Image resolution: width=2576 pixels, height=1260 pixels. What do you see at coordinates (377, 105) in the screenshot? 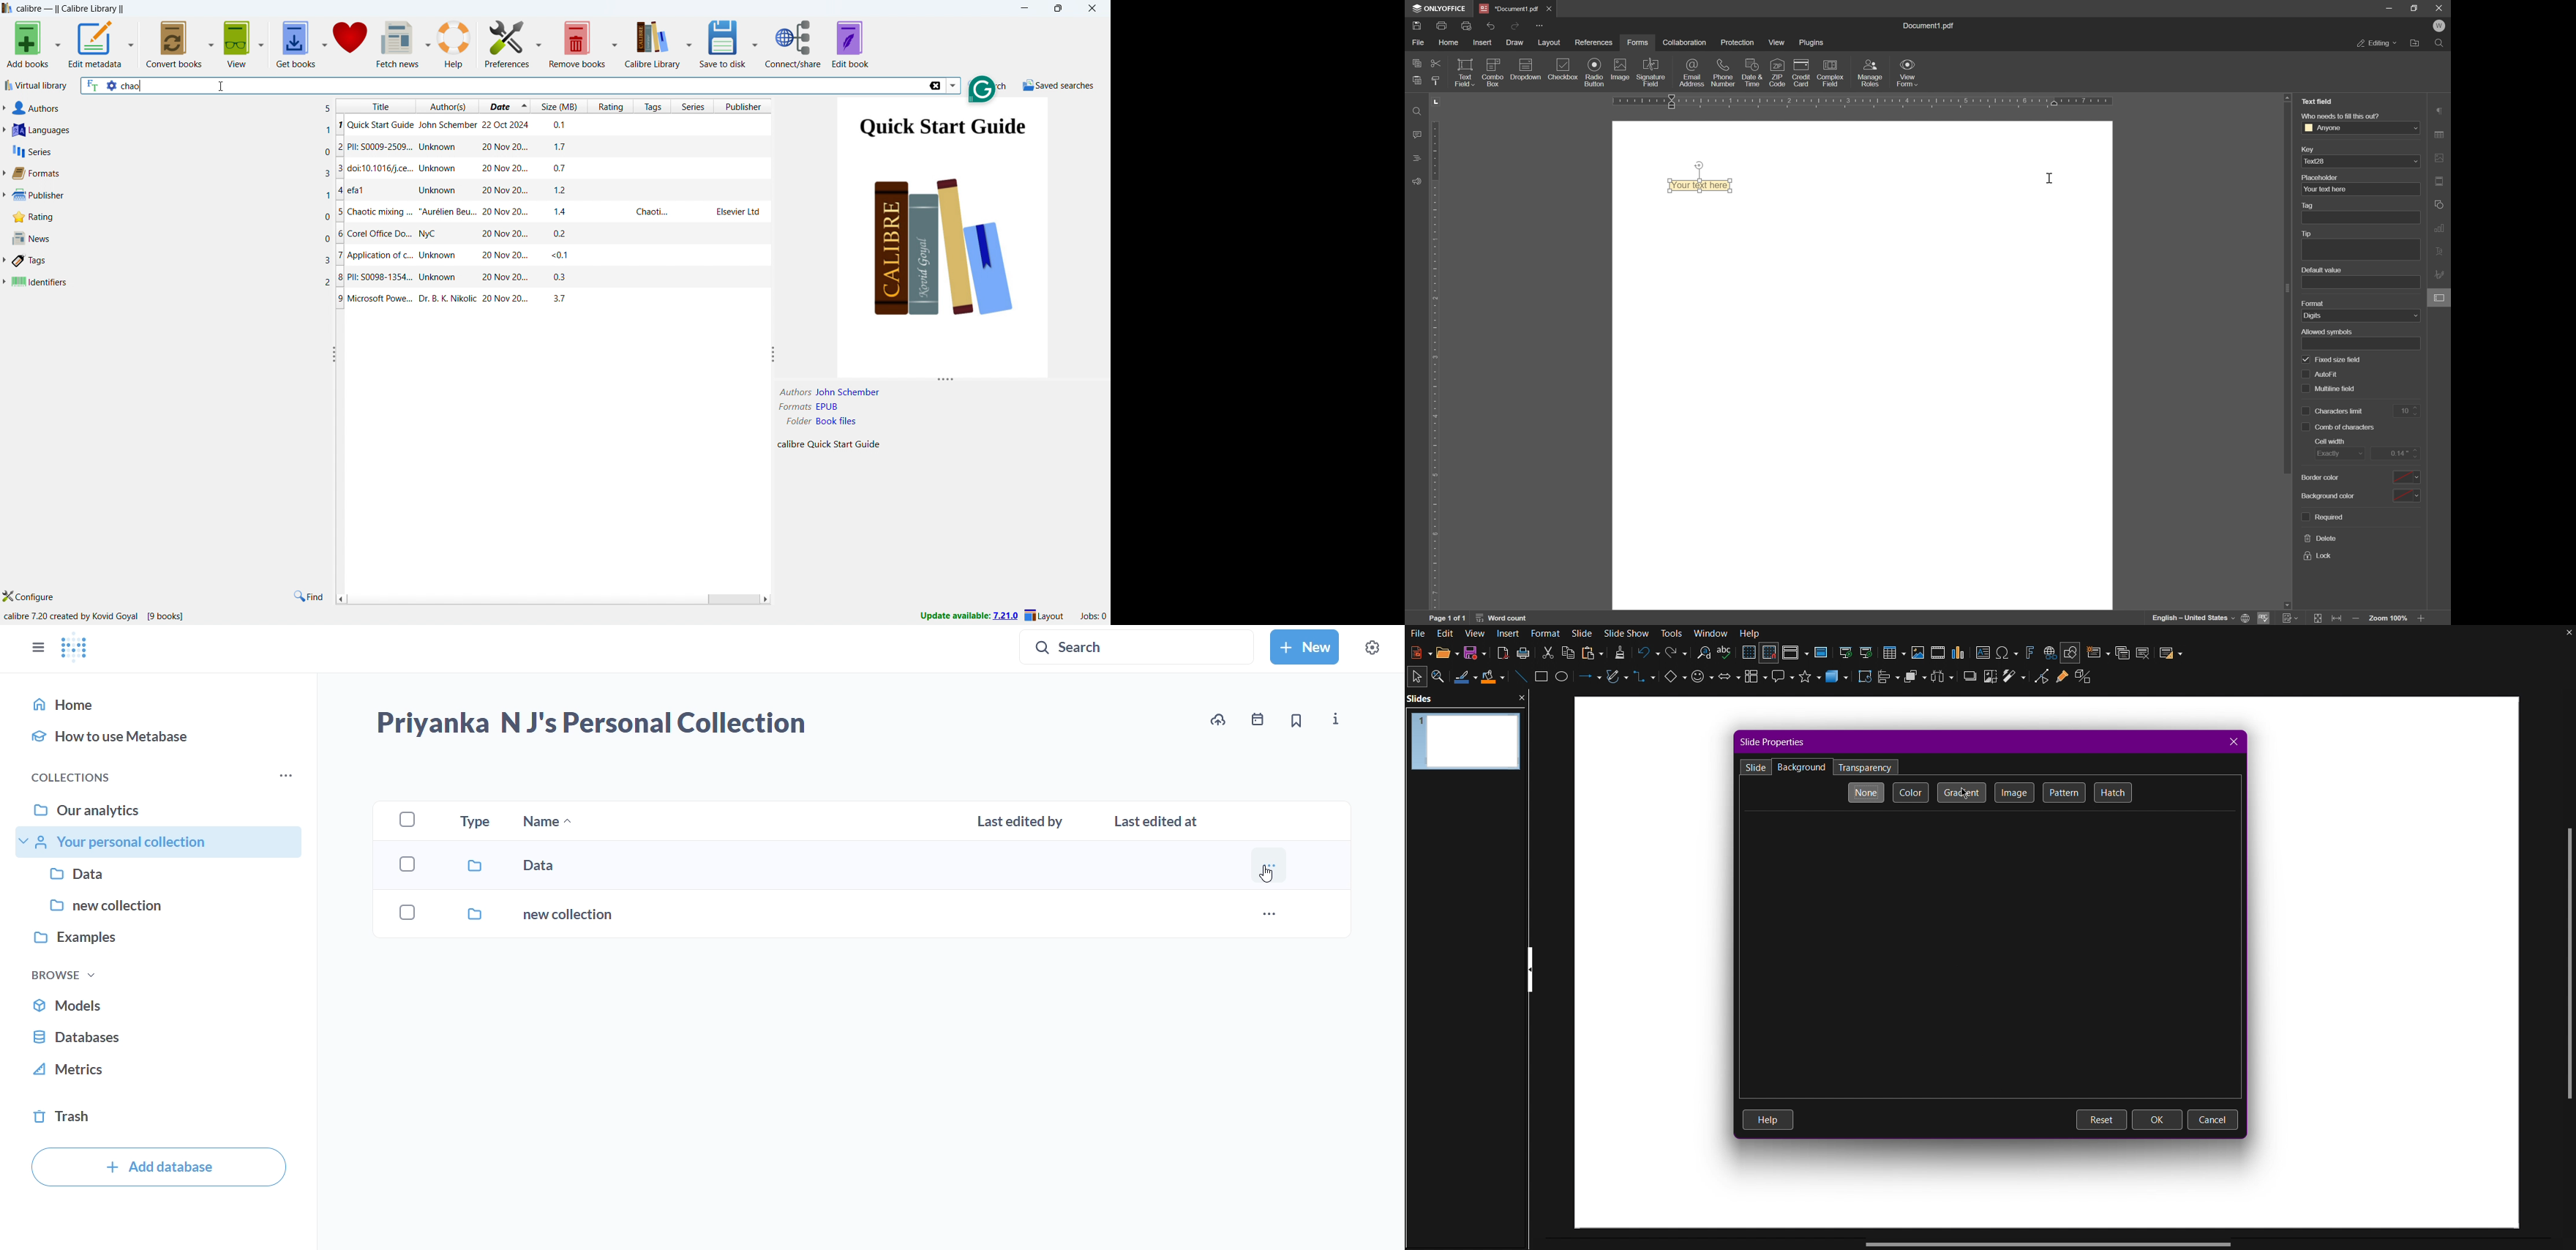
I see `sort by title` at bounding box center [377, 105].